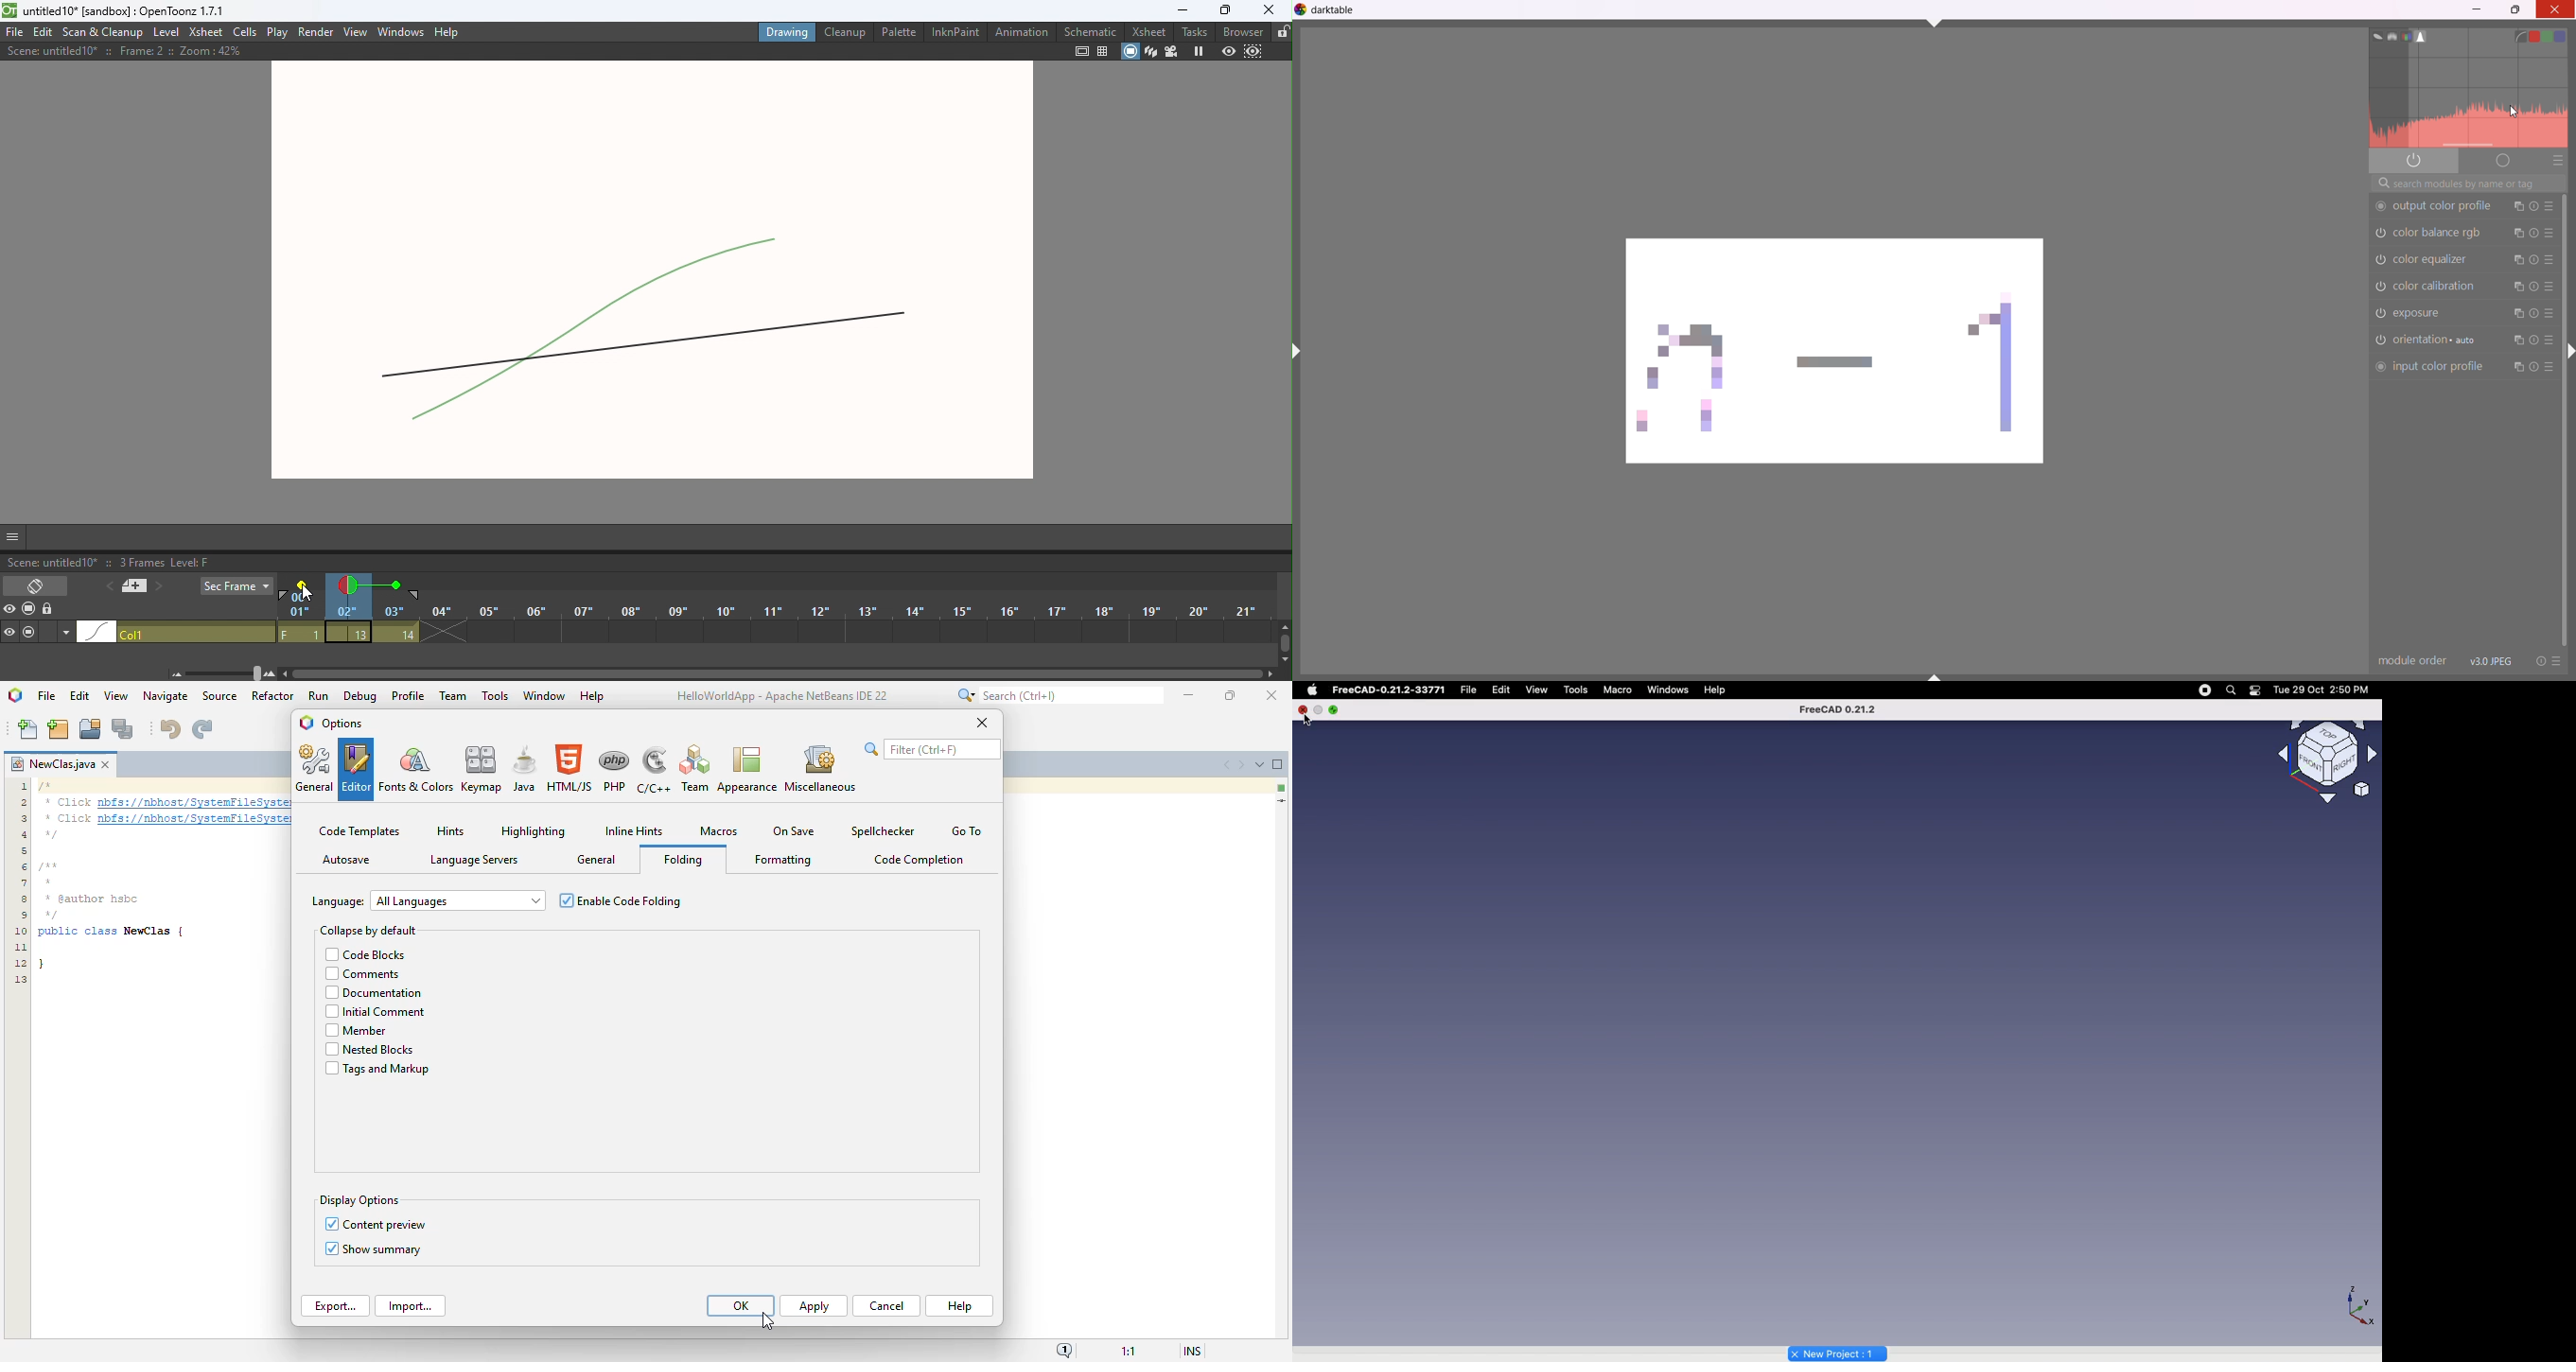 The image size is (2576, 1372). I want to click on View, so click(1537, 689).